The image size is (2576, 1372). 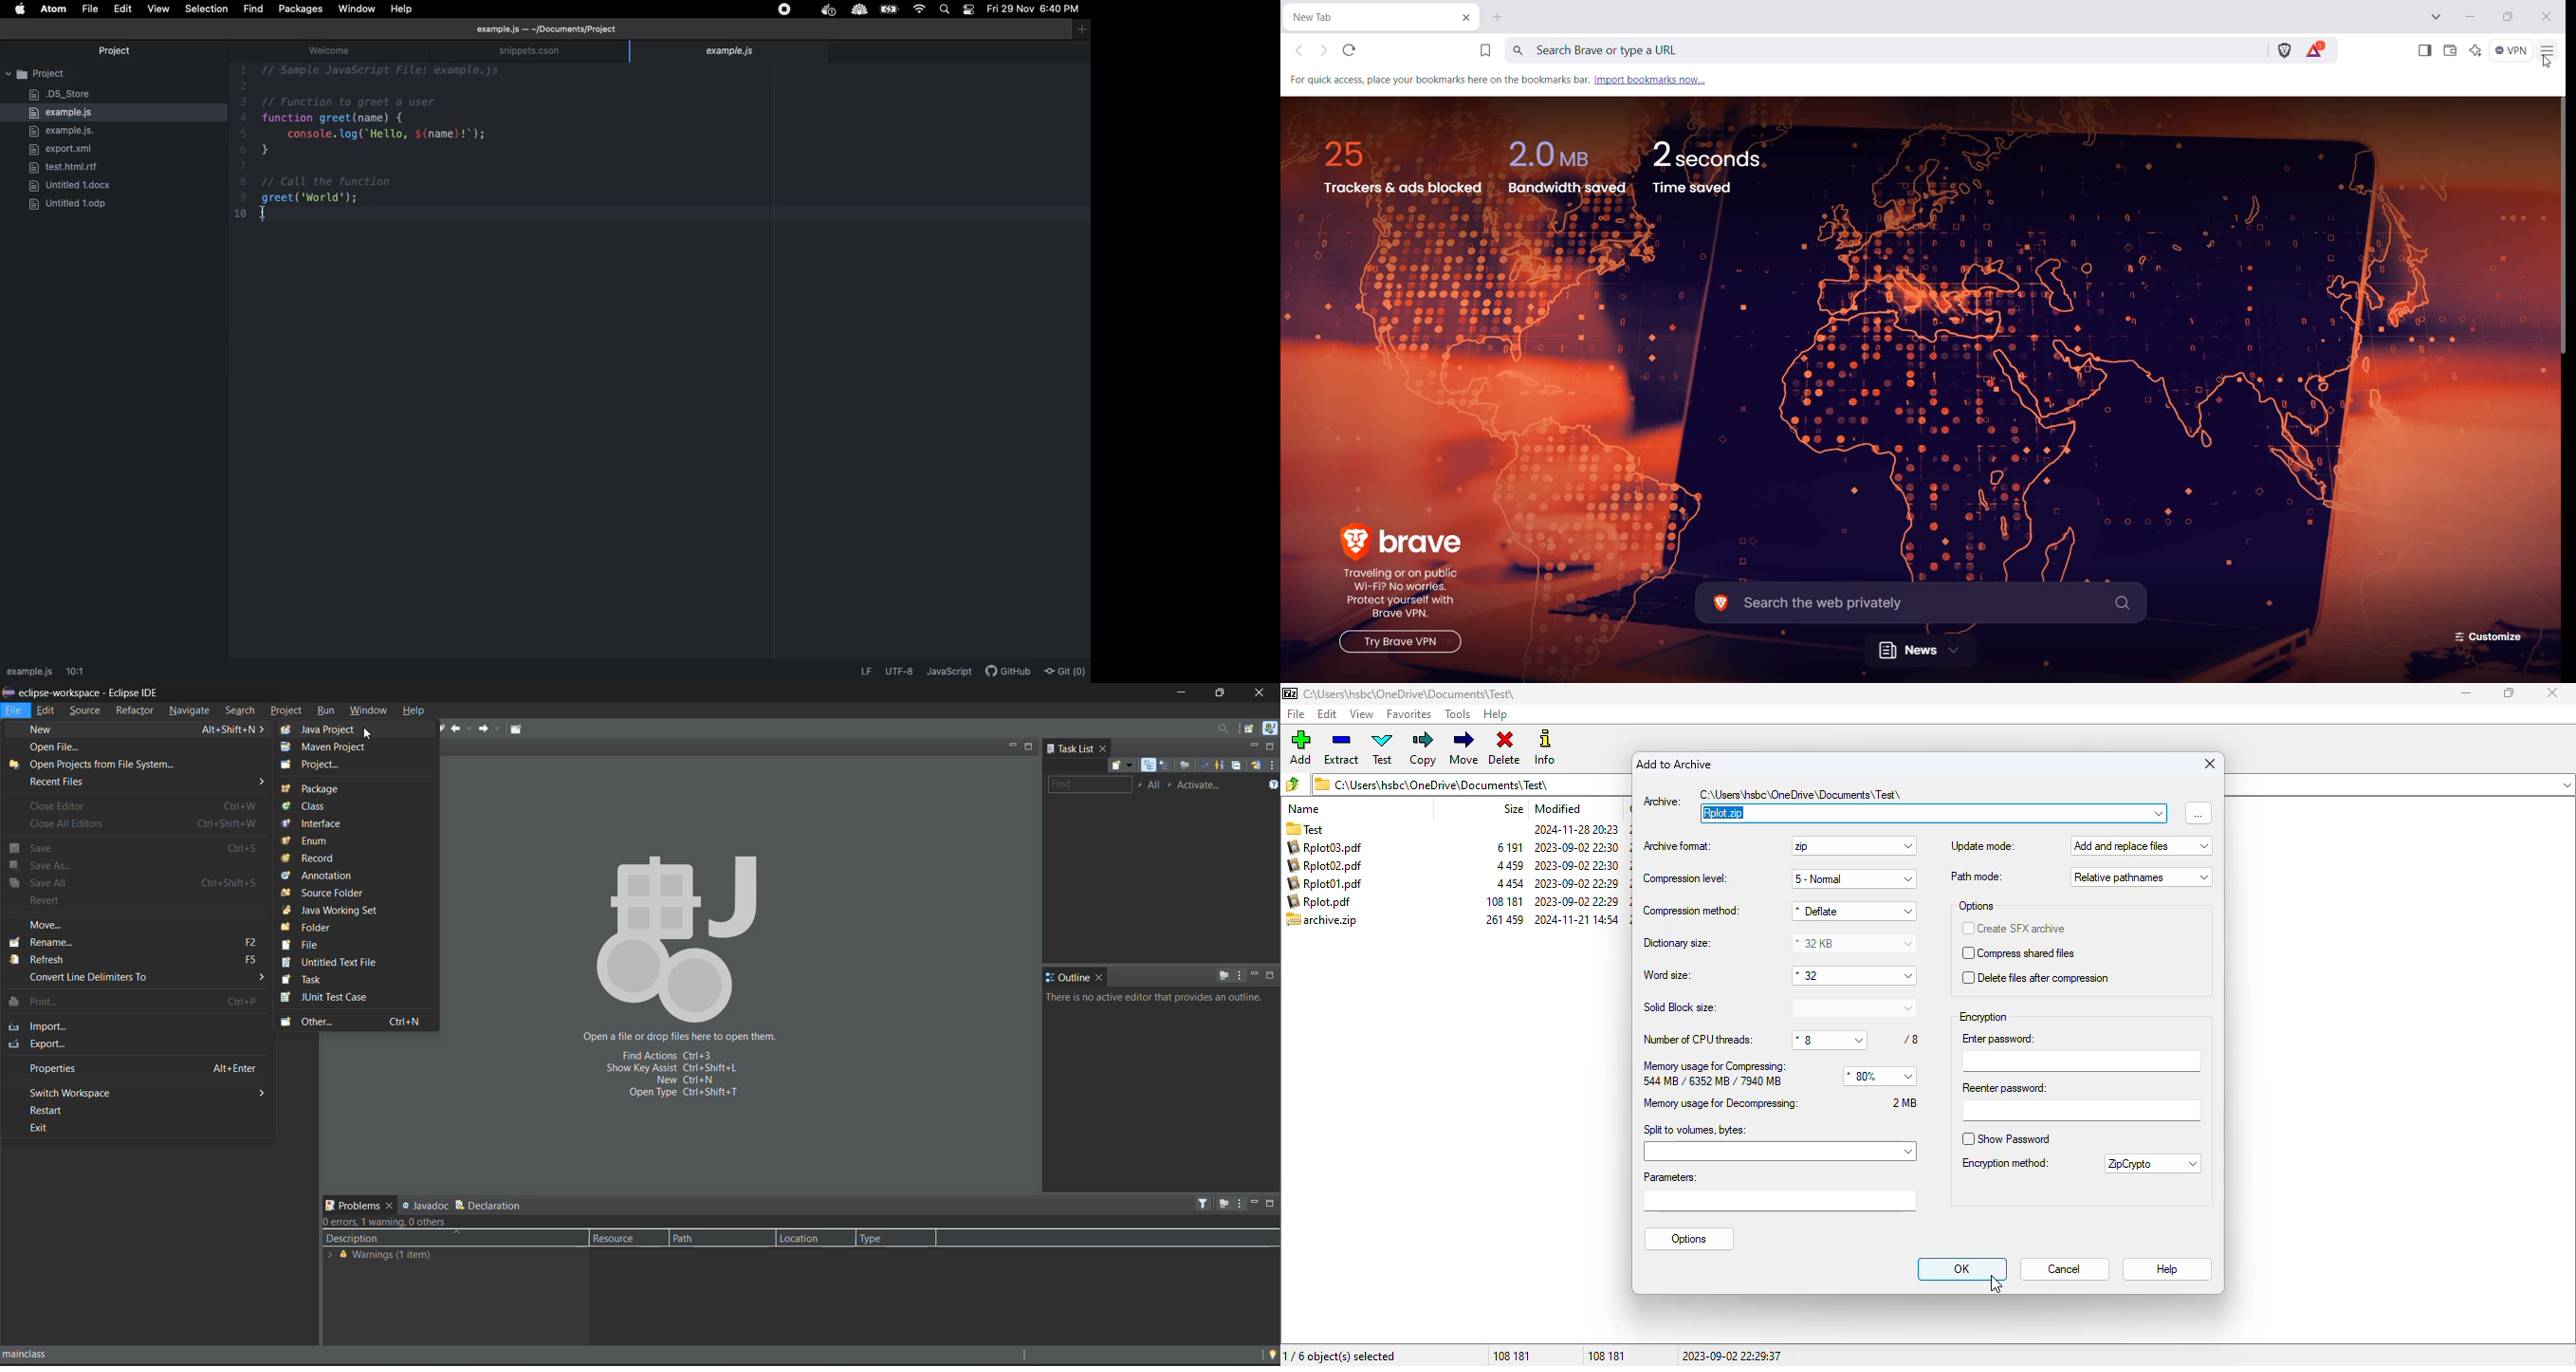 I want to click on pdf files, so click(x=1328, y=875).